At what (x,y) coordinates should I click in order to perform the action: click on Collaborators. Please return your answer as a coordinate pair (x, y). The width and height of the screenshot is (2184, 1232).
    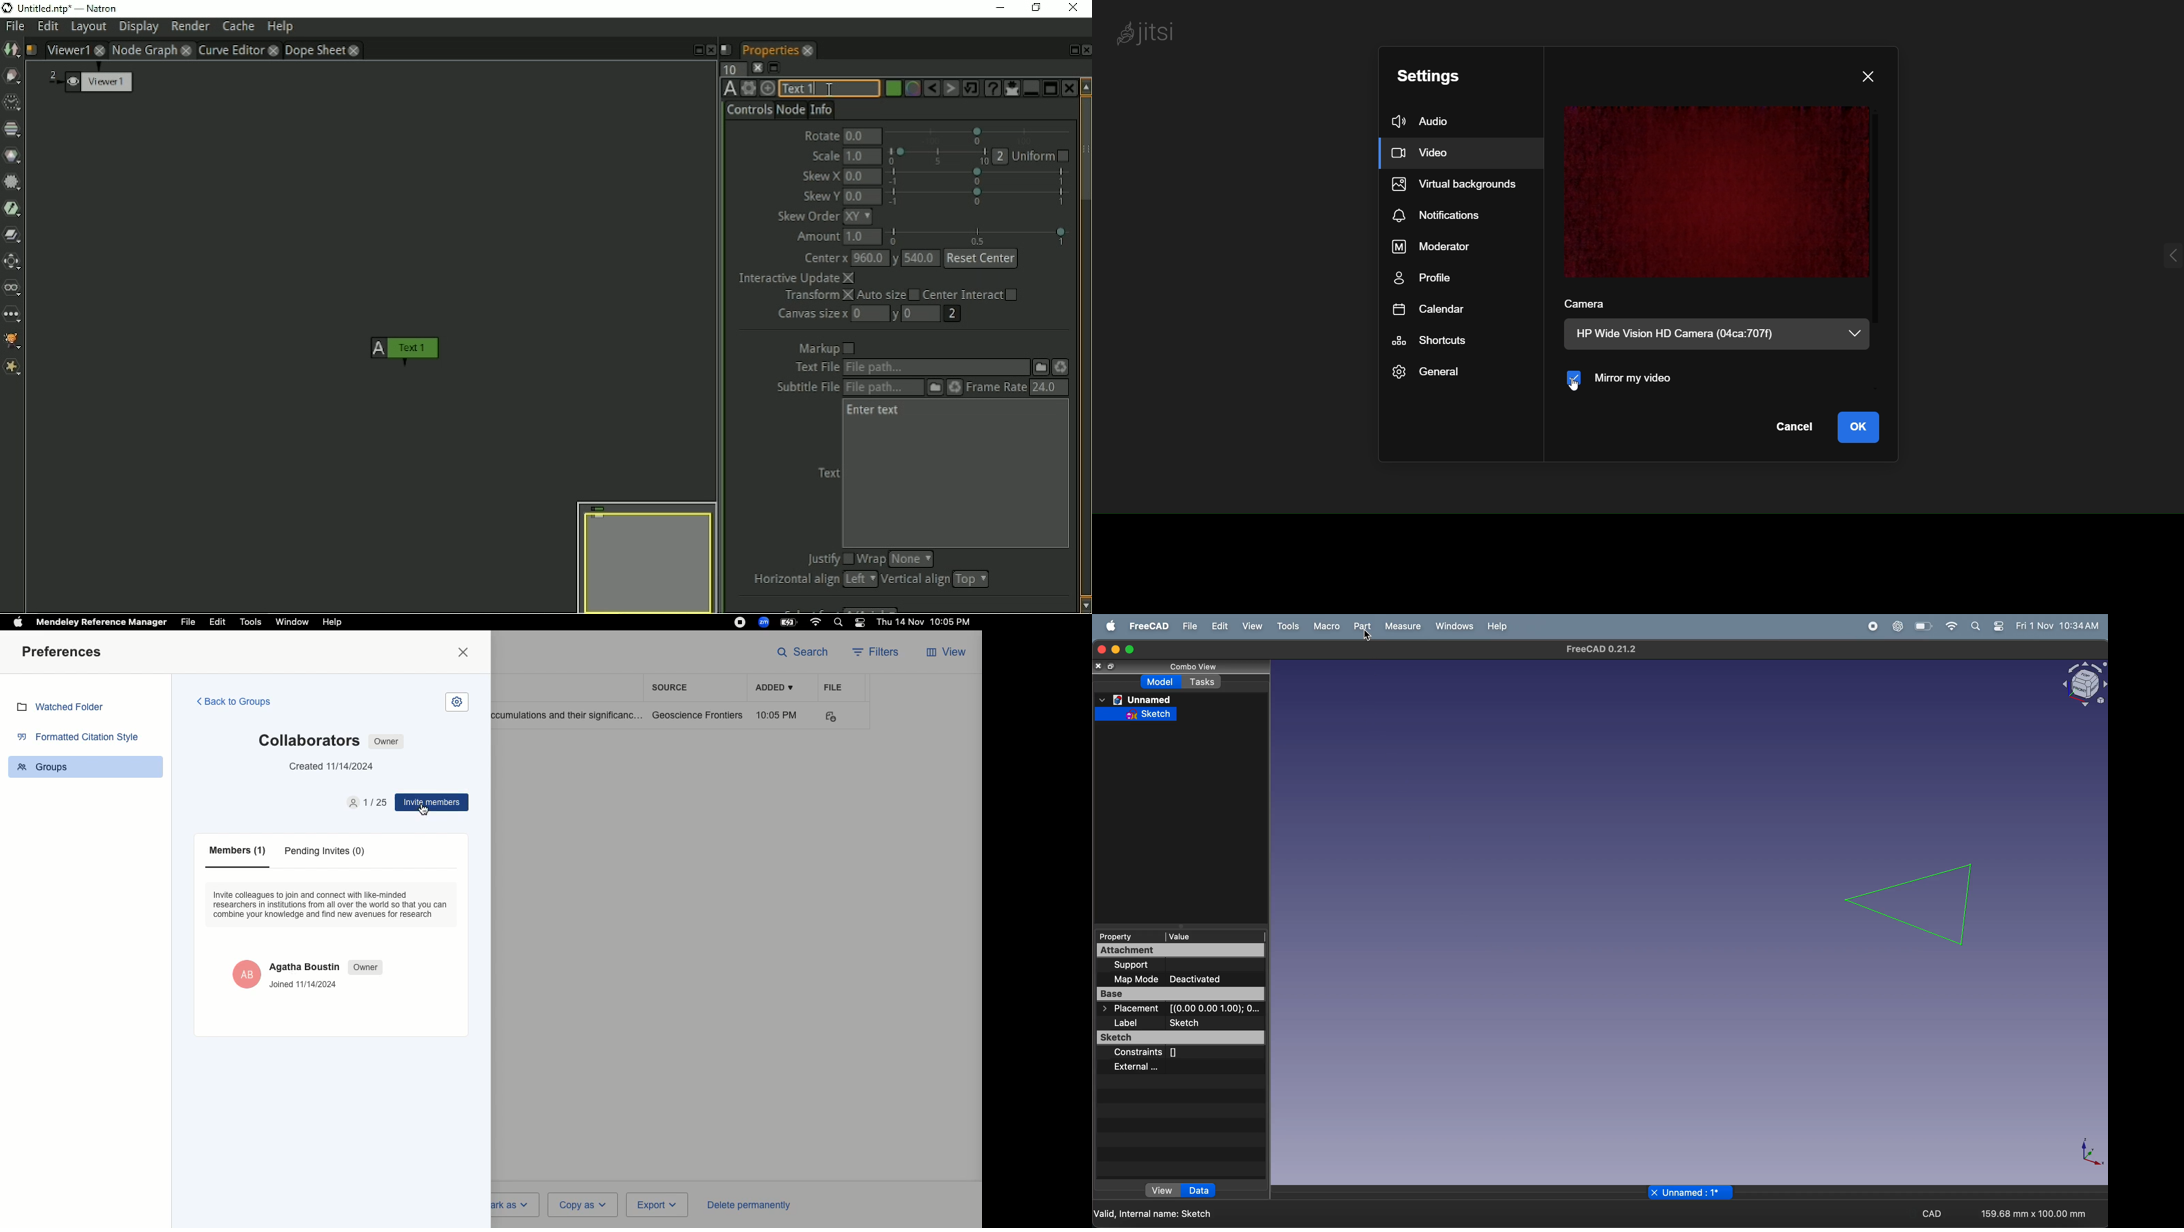
    Looking at the image, I should click on (308, 741).